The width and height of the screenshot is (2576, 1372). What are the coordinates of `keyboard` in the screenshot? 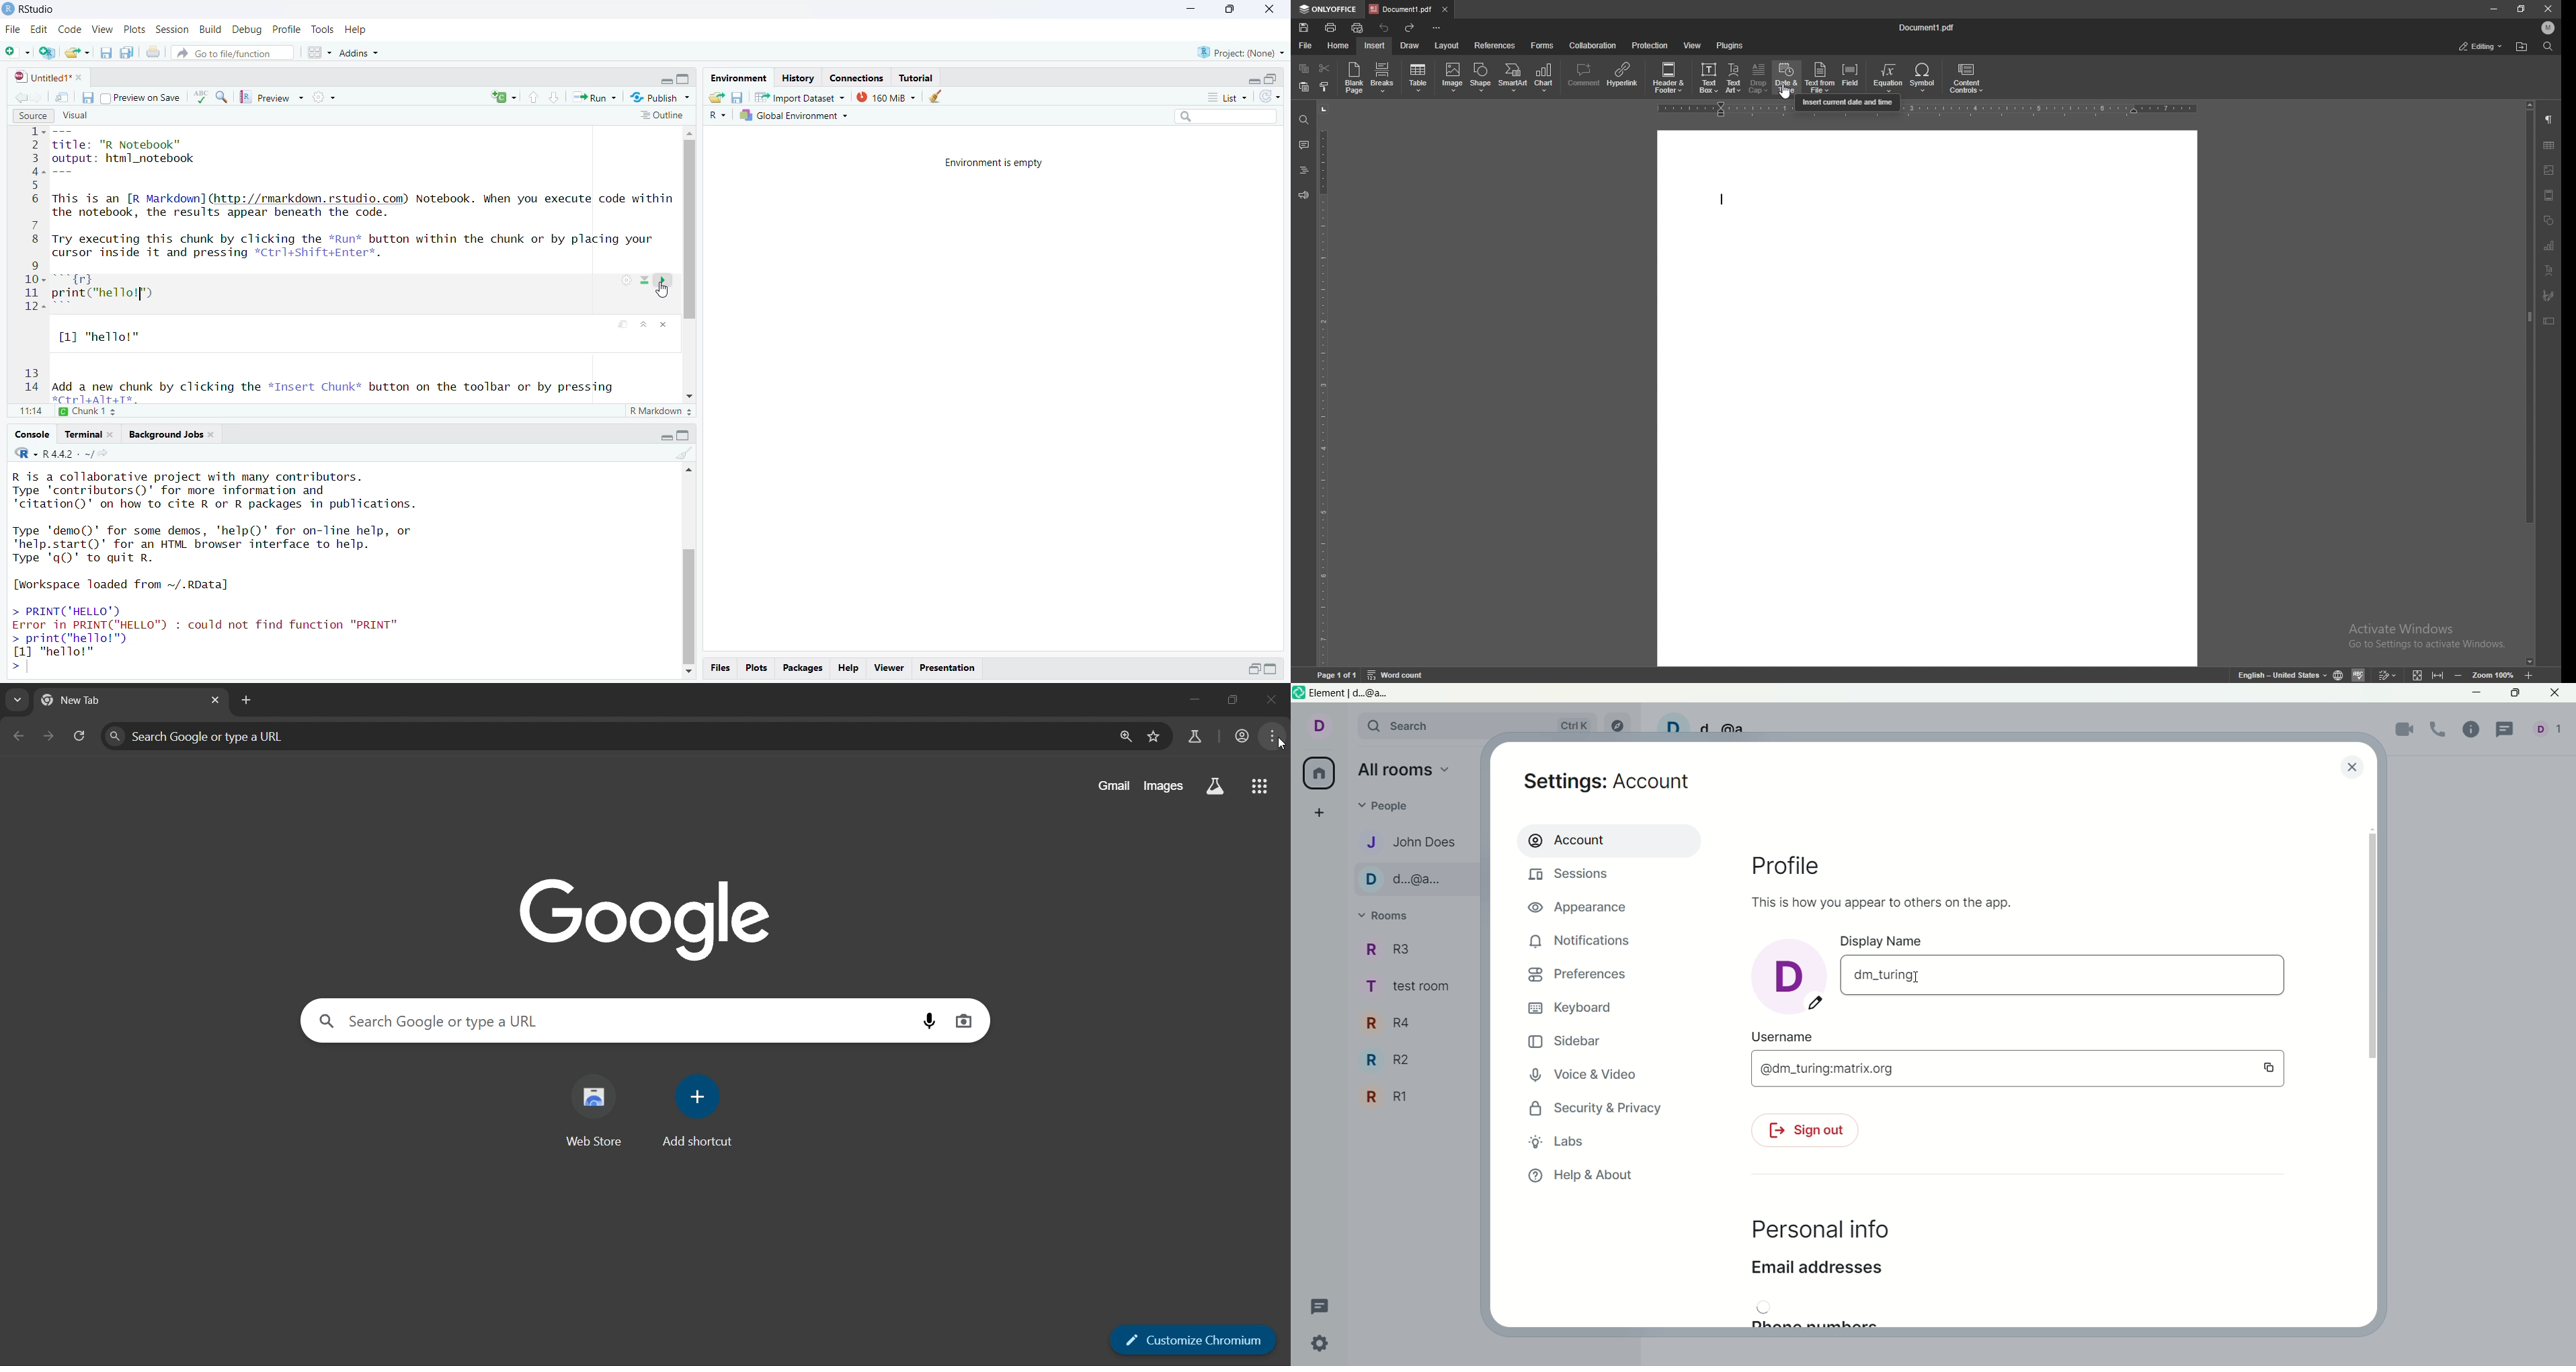 It's located at (1574, 1008).